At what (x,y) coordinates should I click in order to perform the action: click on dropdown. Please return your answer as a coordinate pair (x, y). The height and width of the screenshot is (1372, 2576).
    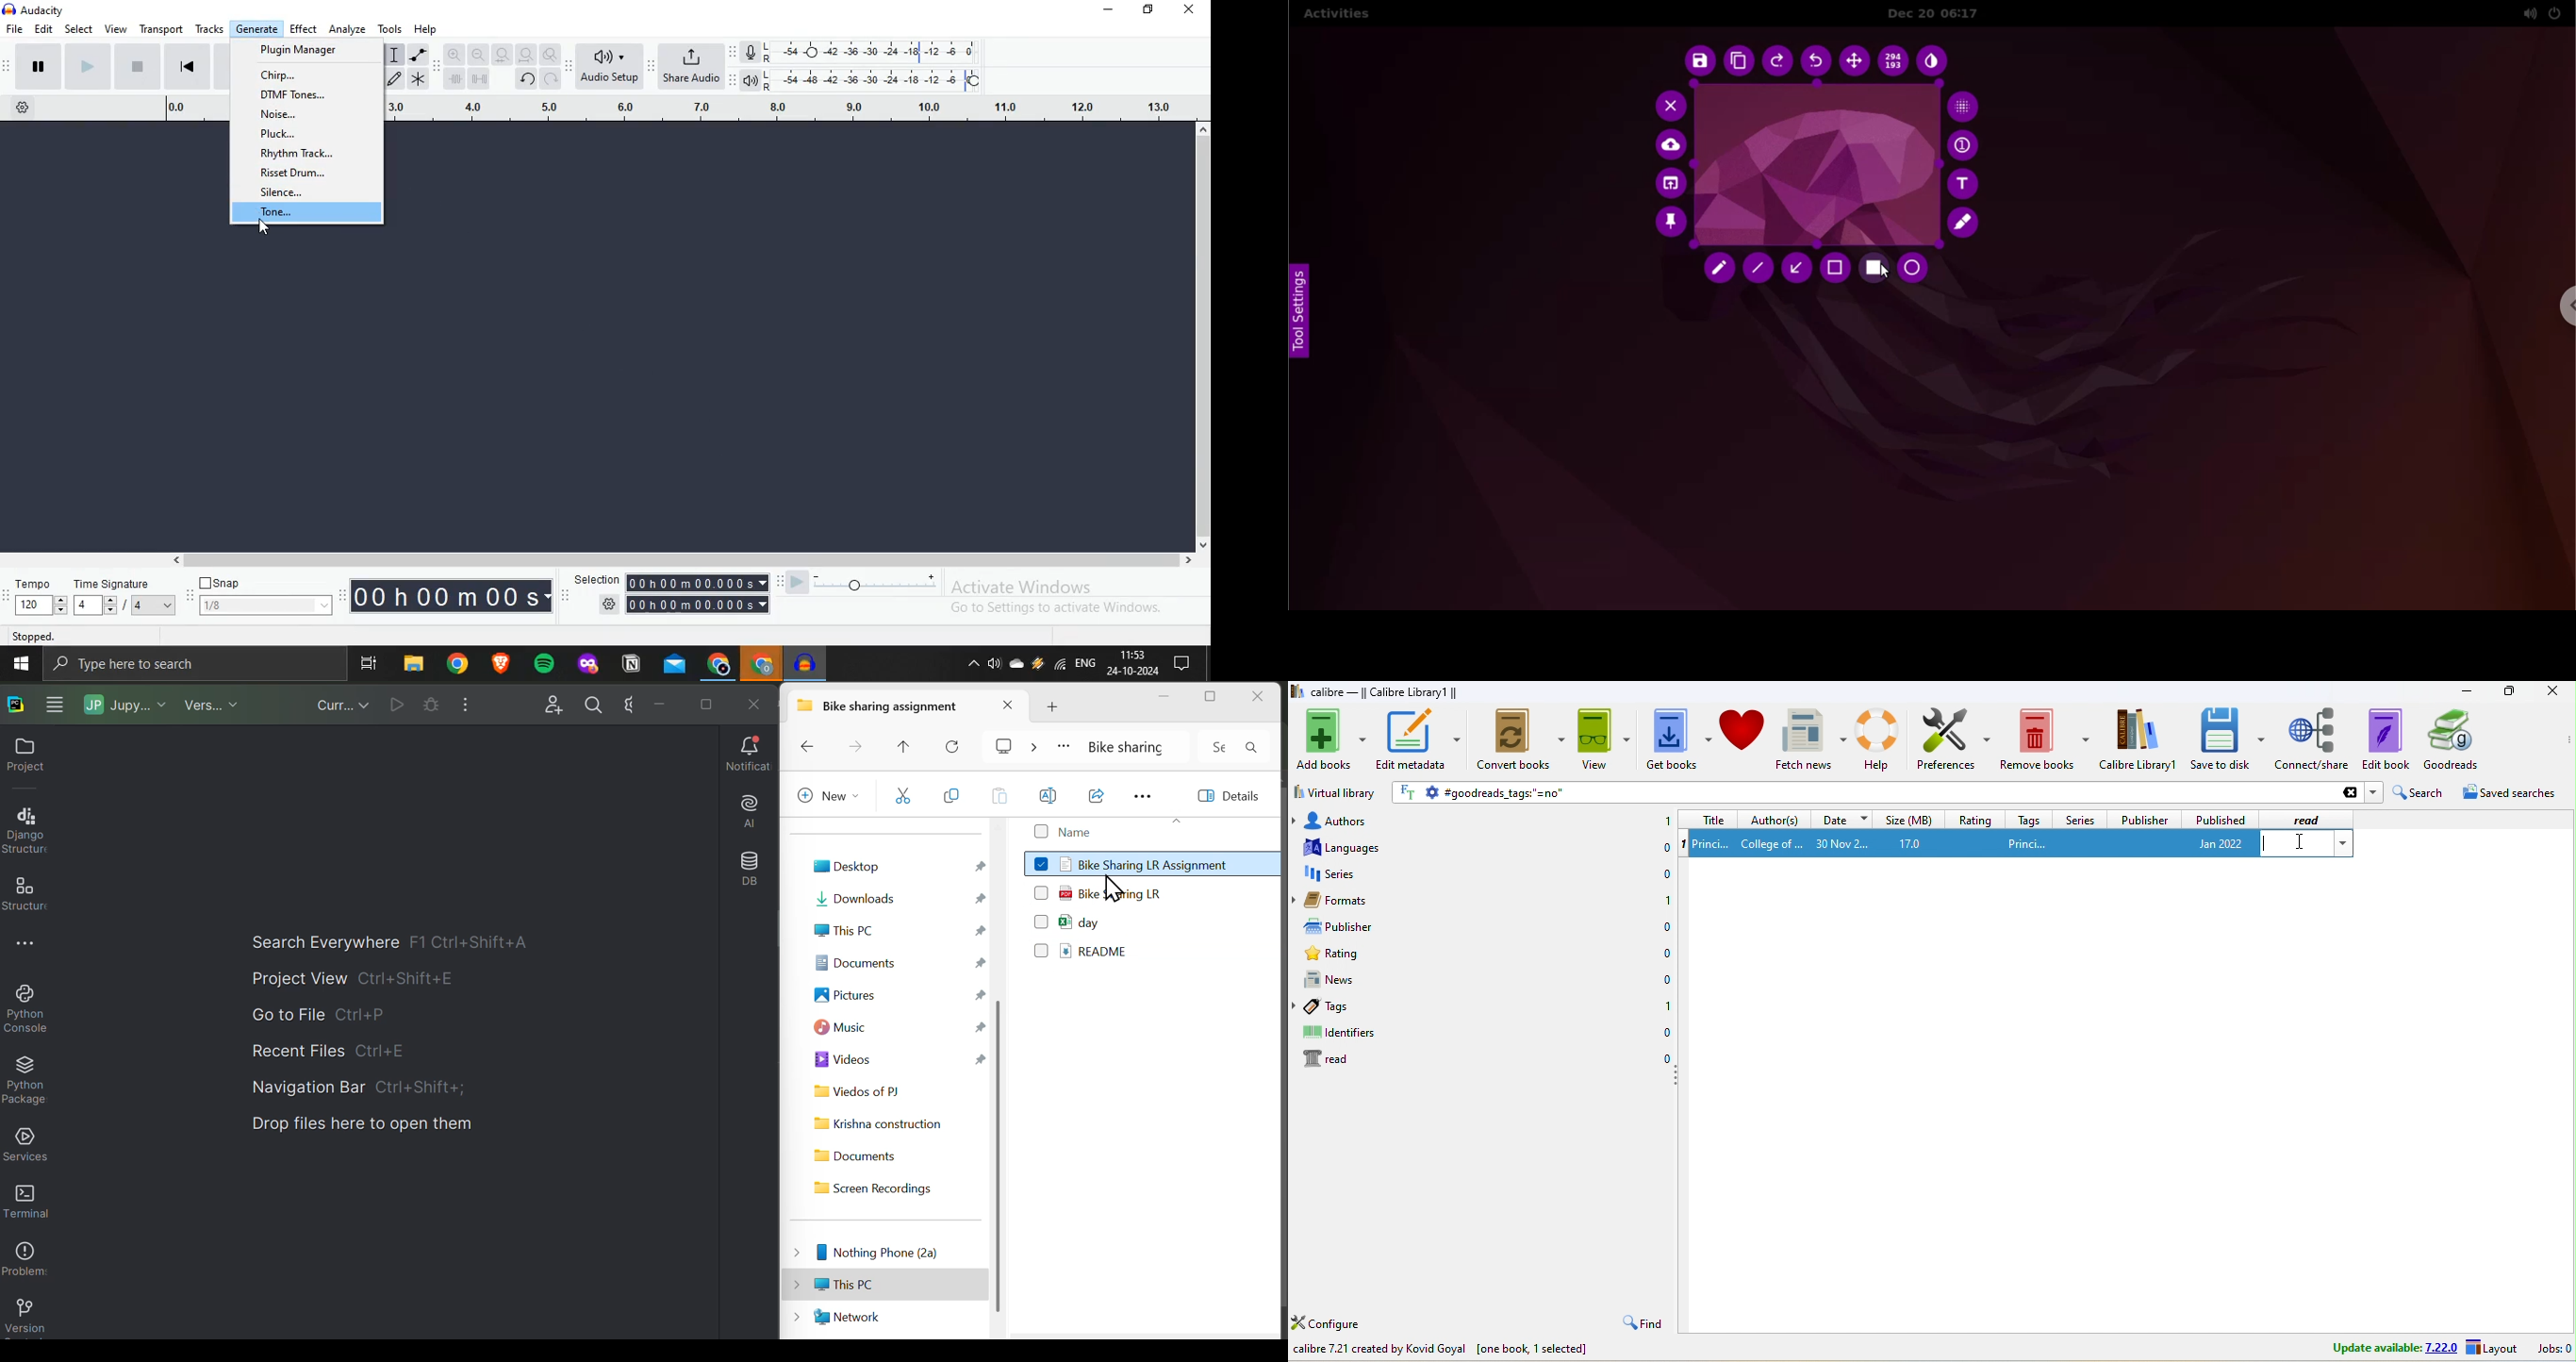
    Looking at the image, I should click on (2373, 792).